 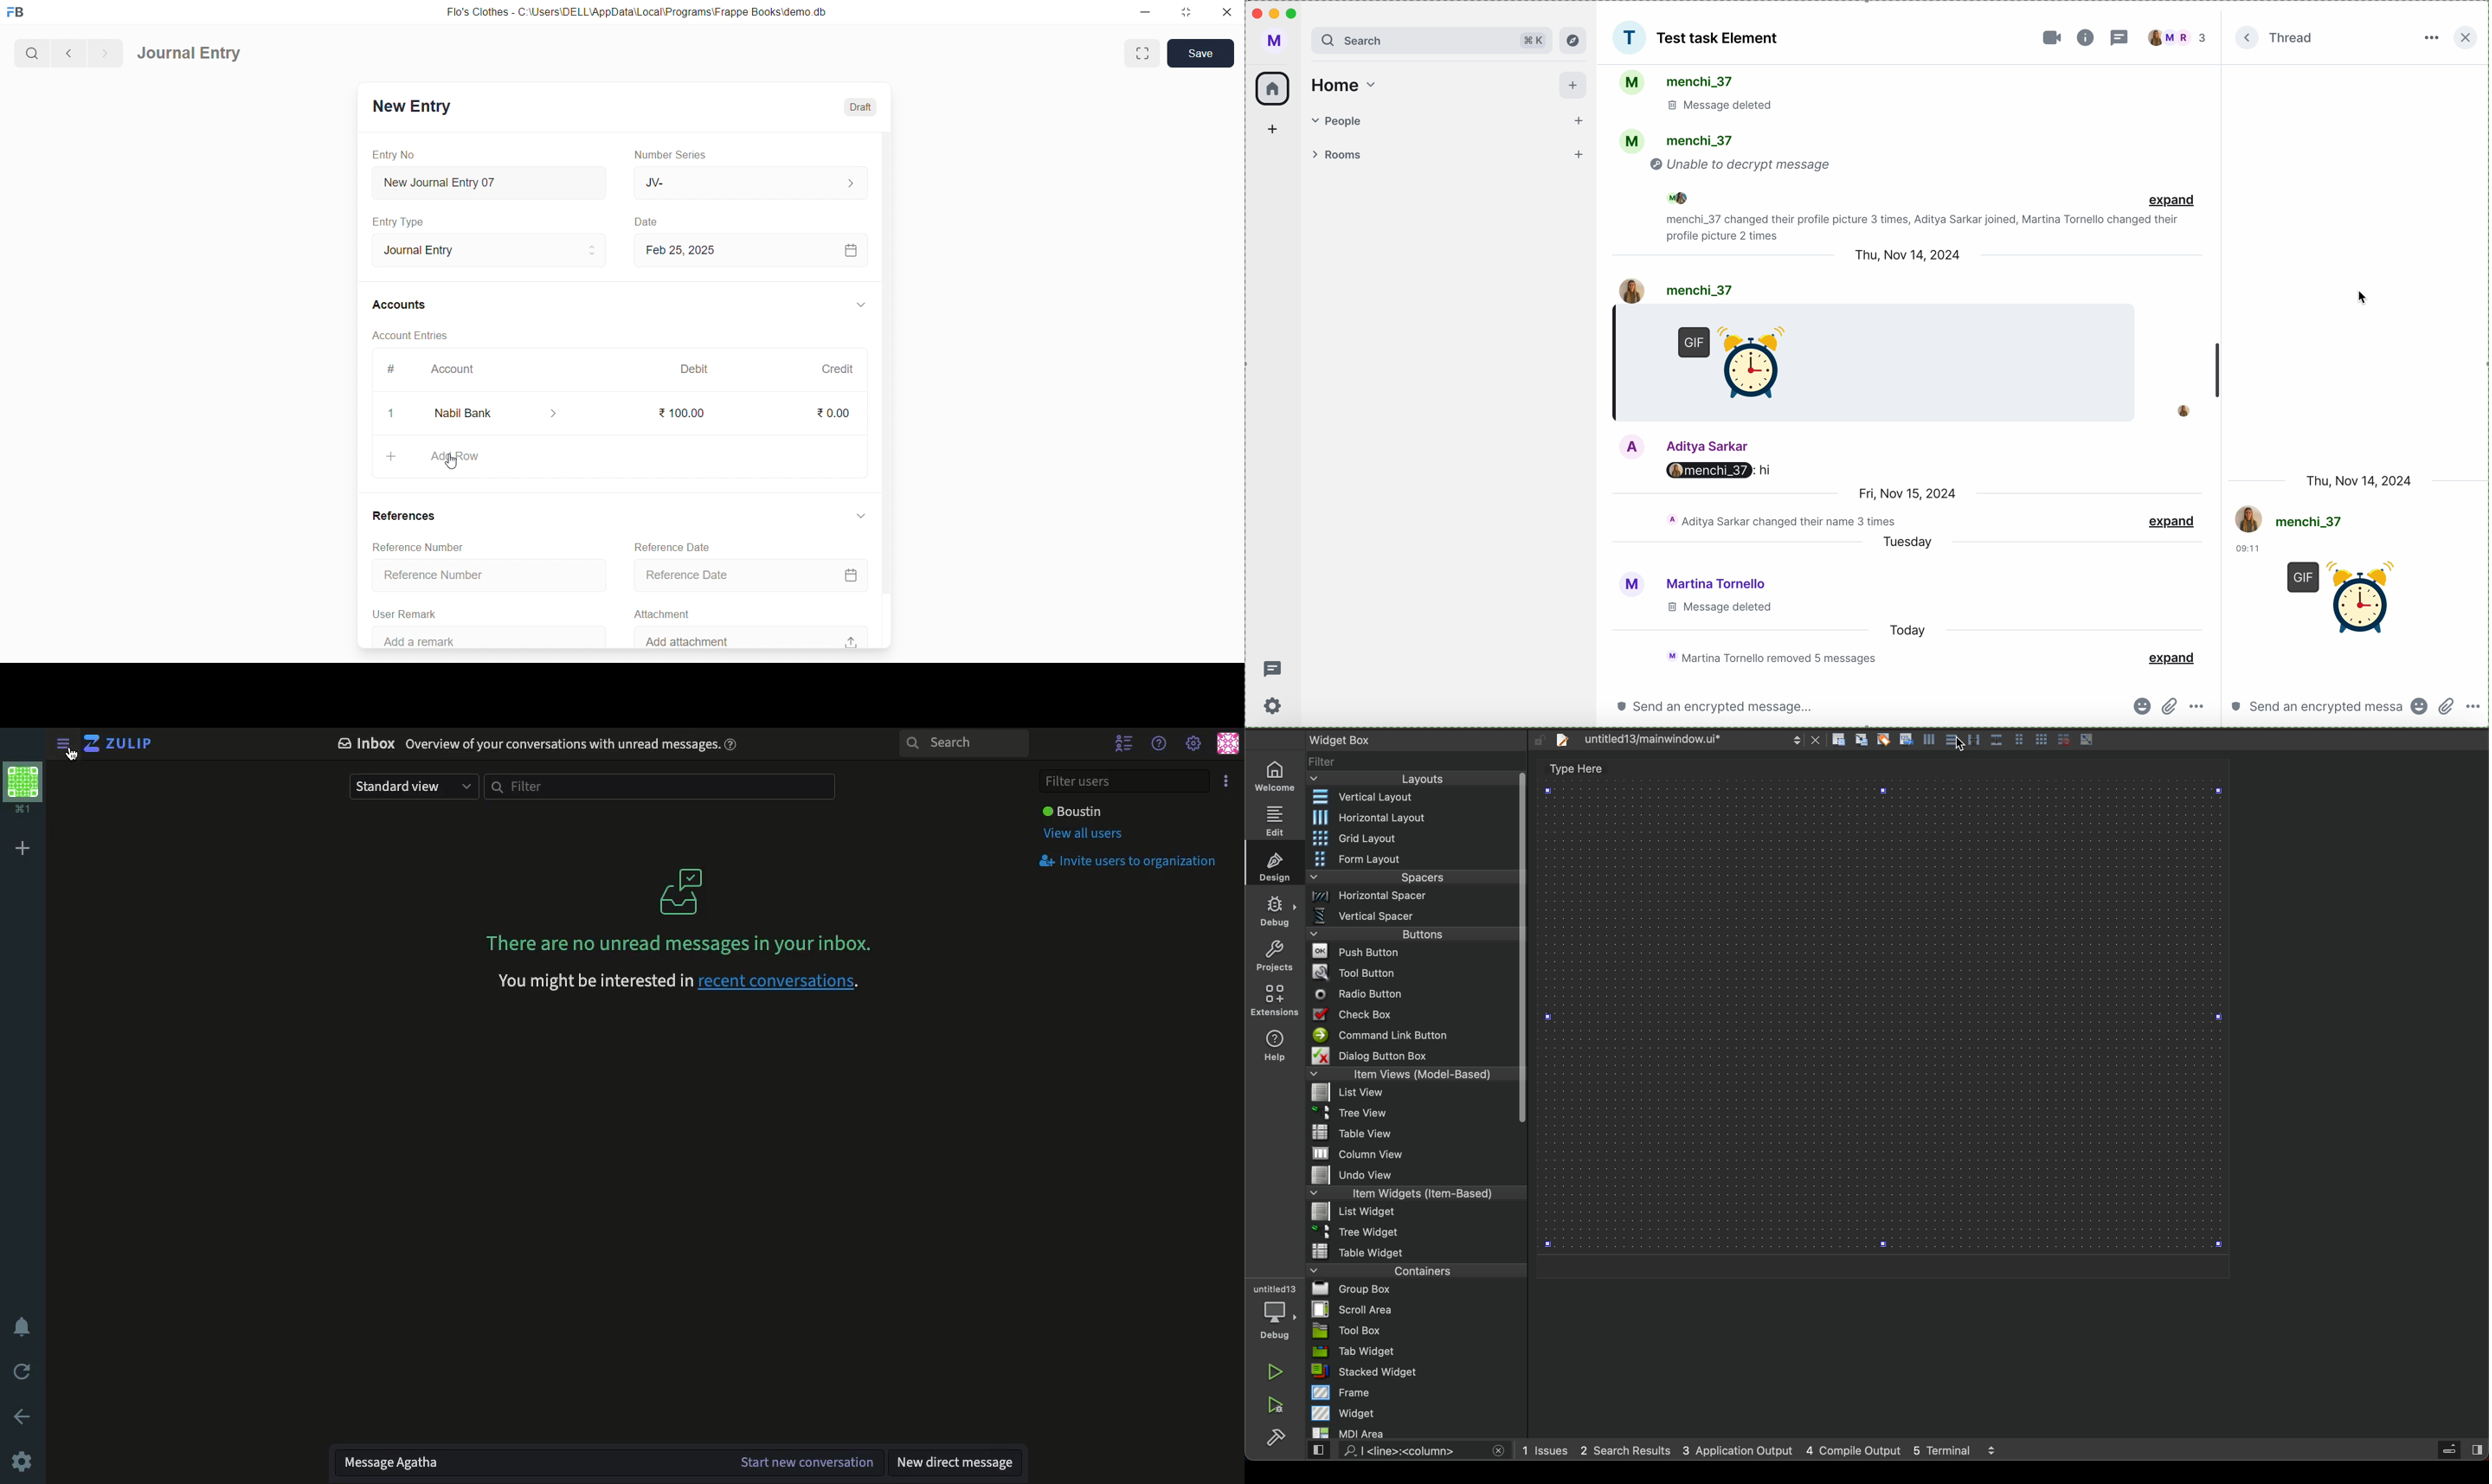 What do you see at coordinates (408, 612) in the screenshot?
I see `User Remark` at bounding box center [408, 612].